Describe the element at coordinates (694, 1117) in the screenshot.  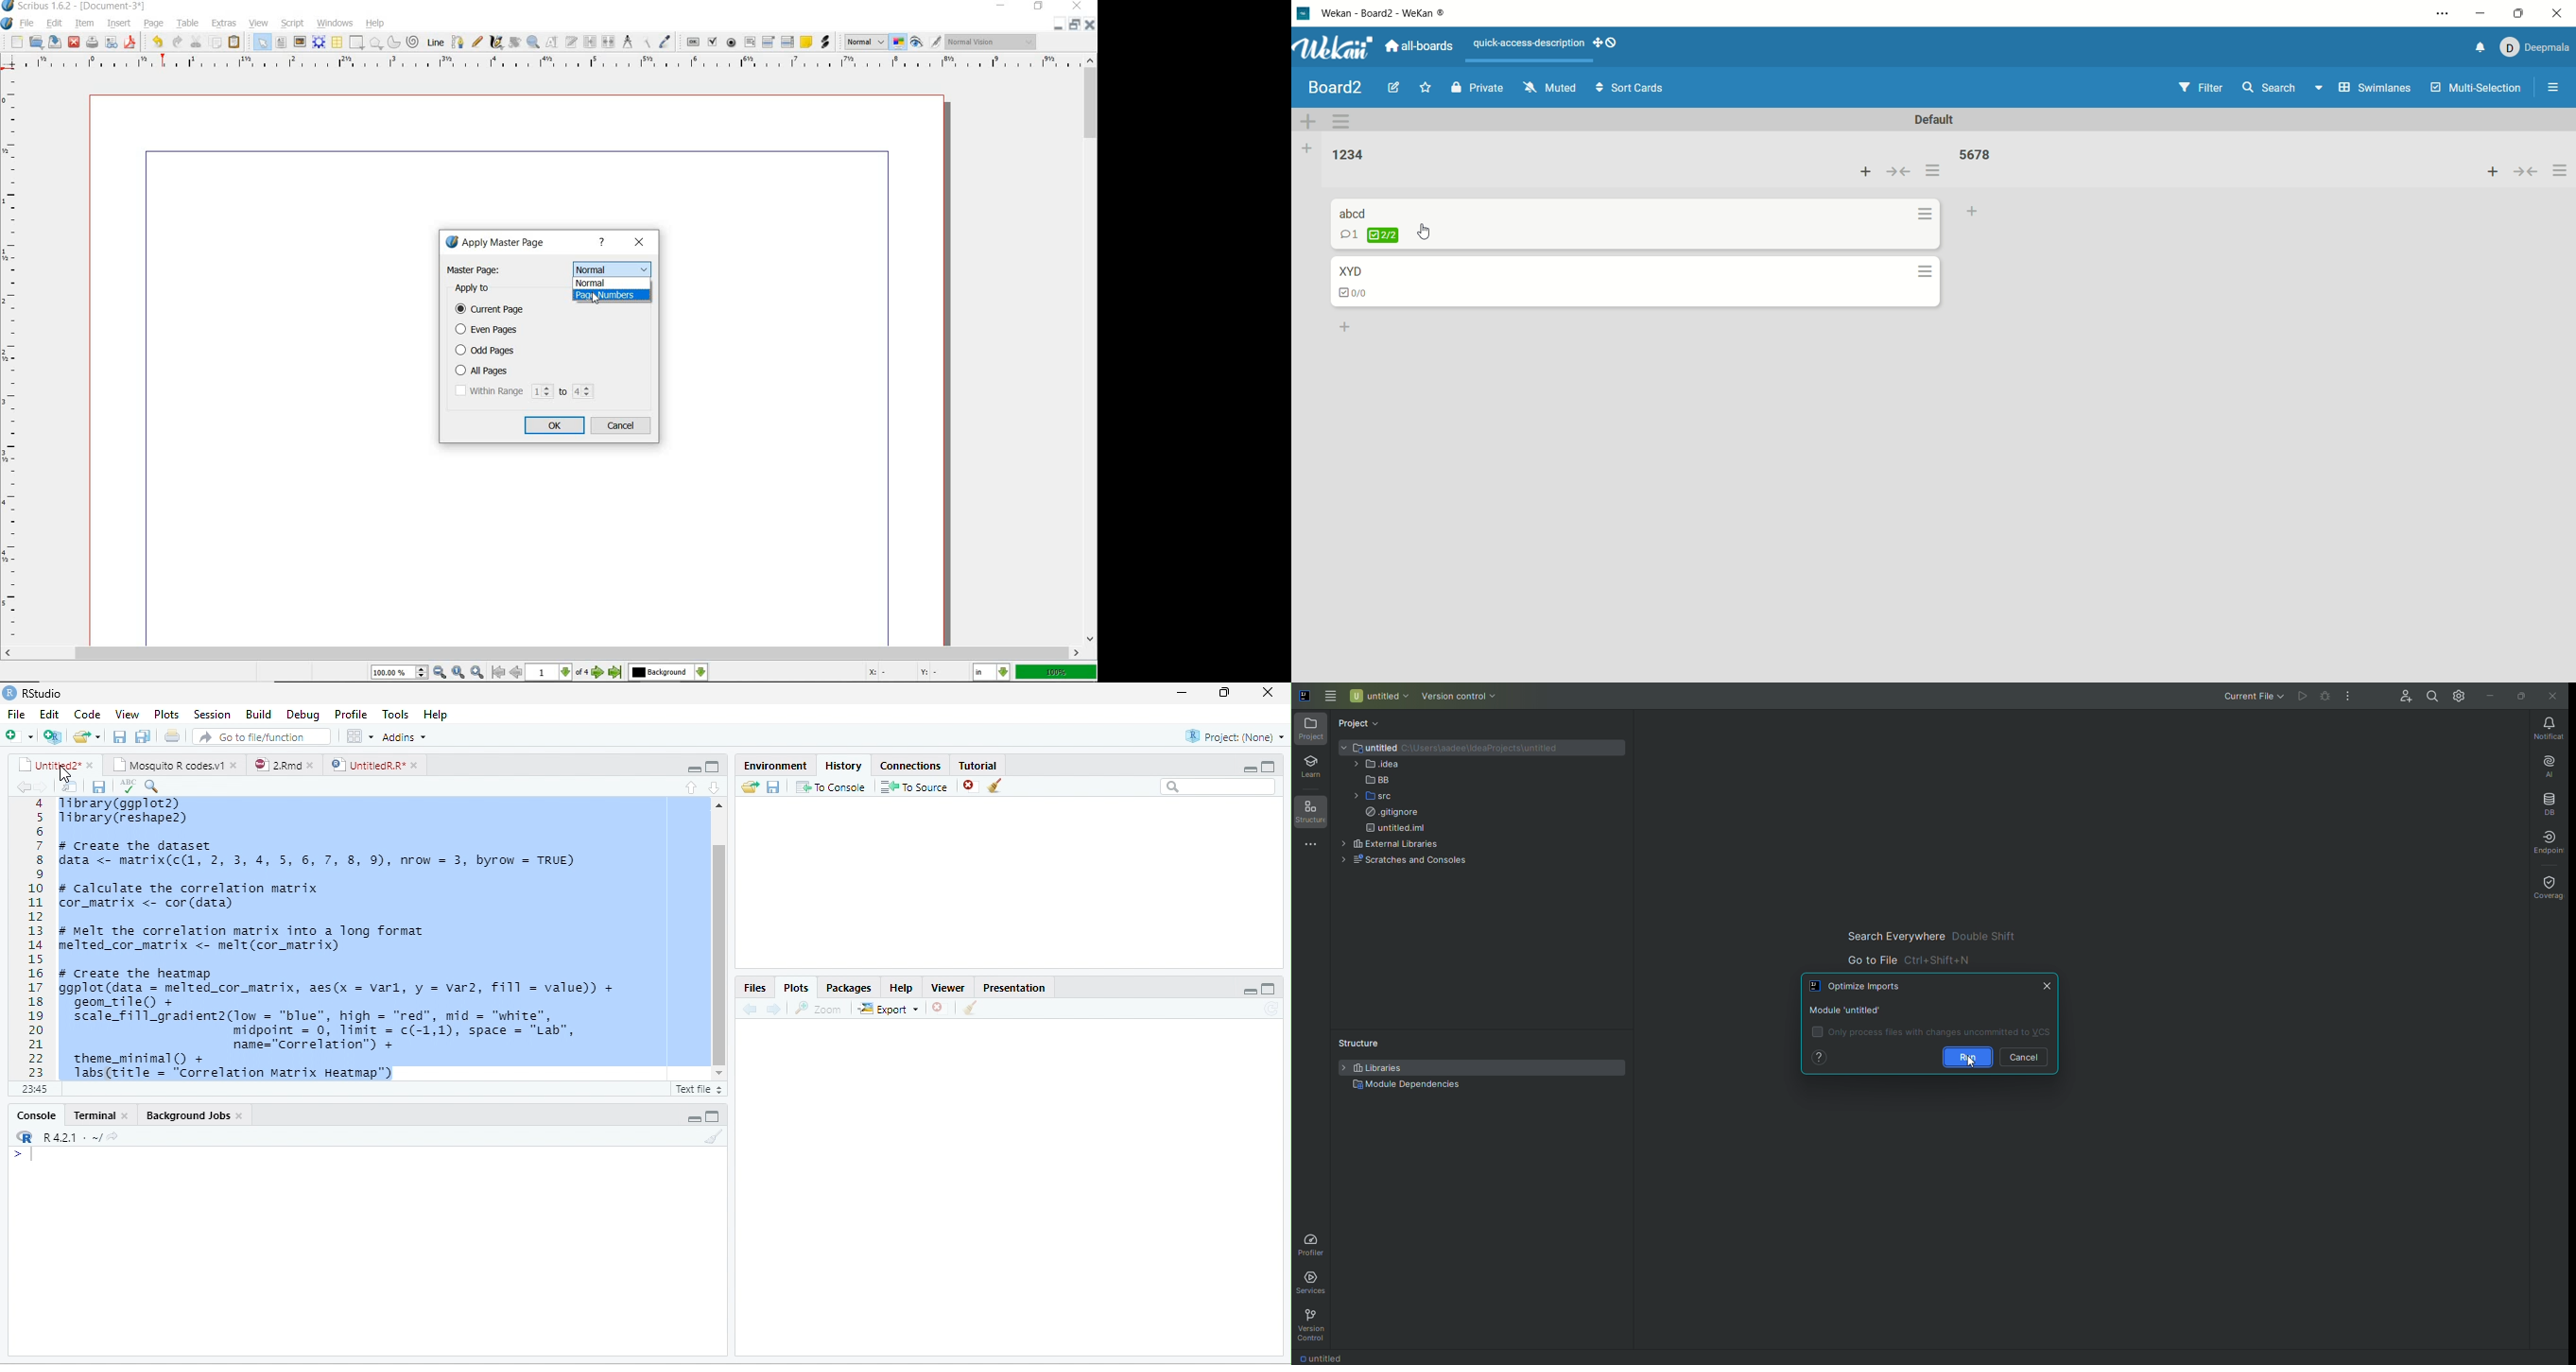
I see `minimize` at that location.